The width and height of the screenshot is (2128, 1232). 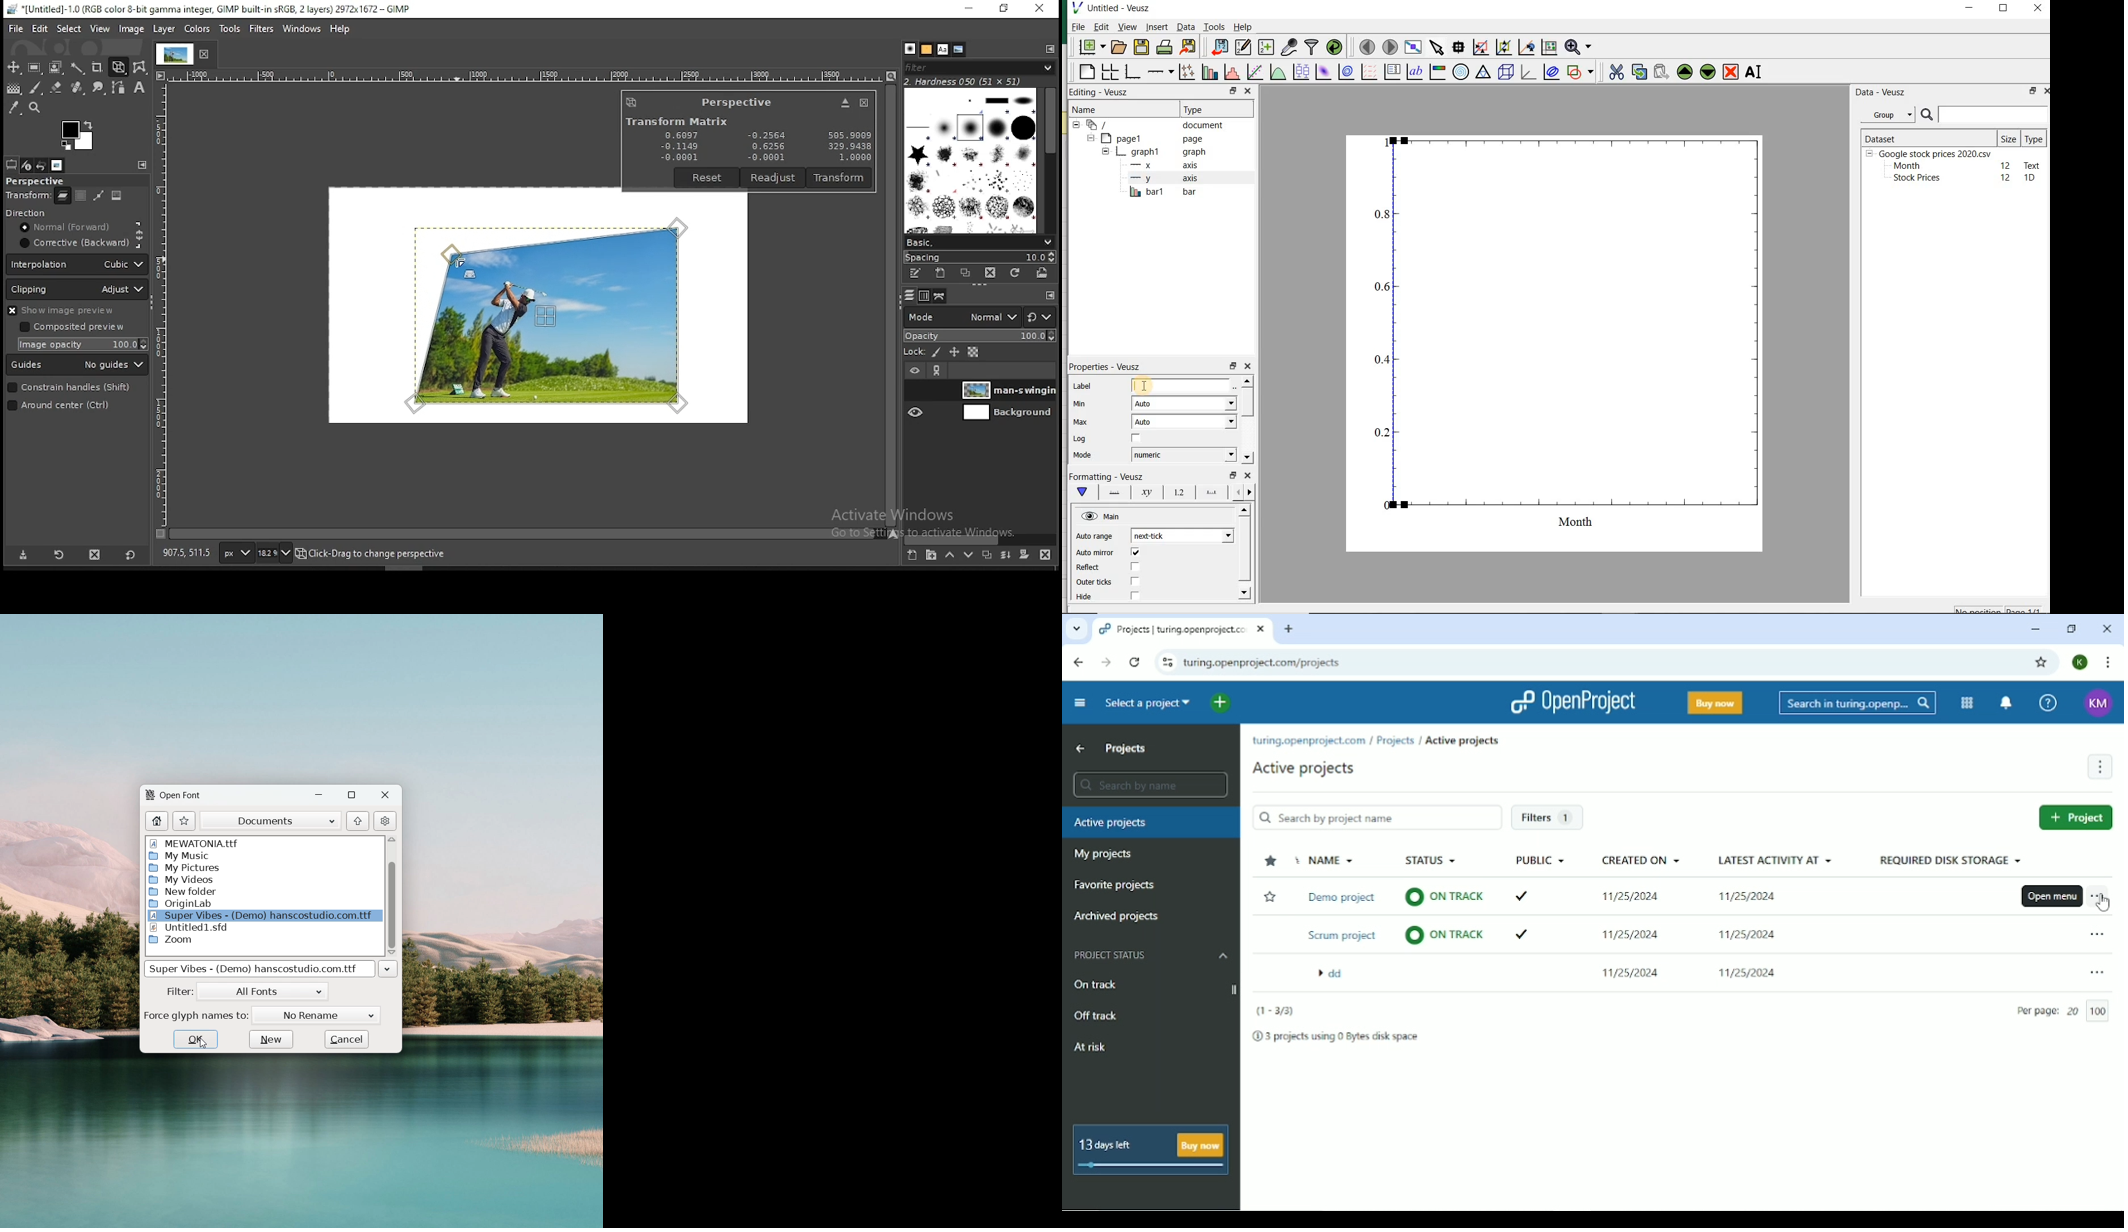 What do you see at coordinates (551, 314) in the screenshot?
I see `image` at bounding box center [551, 314].